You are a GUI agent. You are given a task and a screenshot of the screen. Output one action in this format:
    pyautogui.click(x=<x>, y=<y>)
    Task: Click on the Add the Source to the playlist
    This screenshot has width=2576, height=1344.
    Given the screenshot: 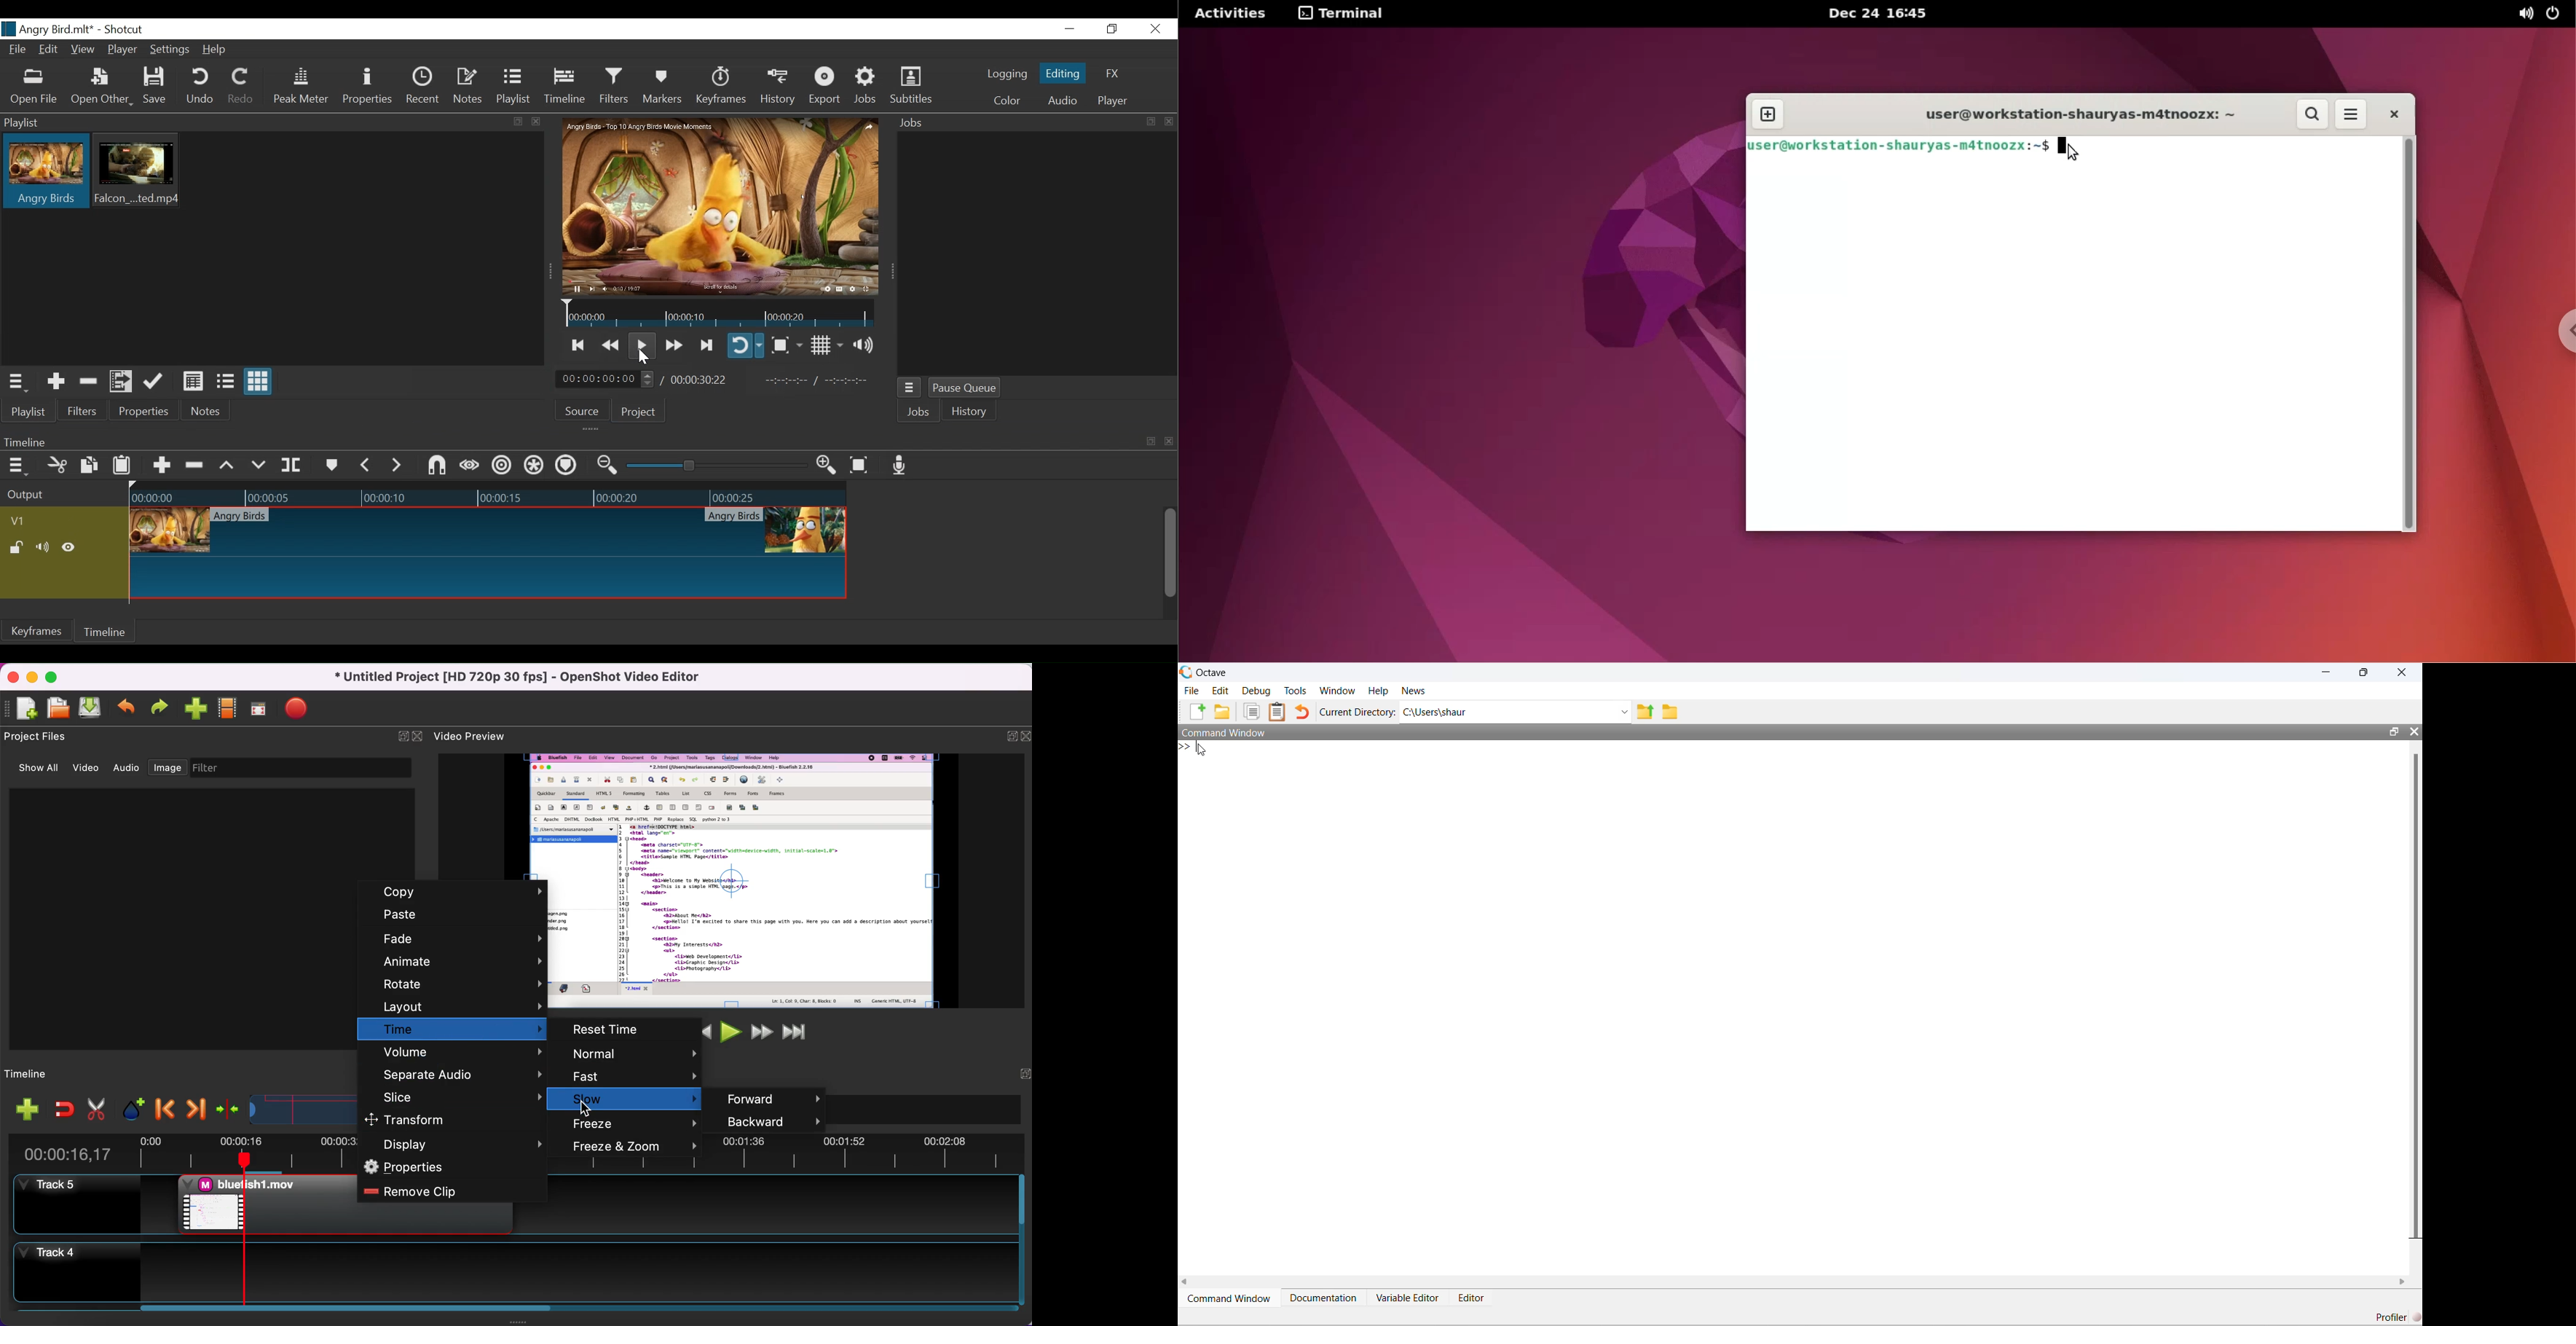 What is the action you would take?
    pyautogui.click(x=54, y=381)
    